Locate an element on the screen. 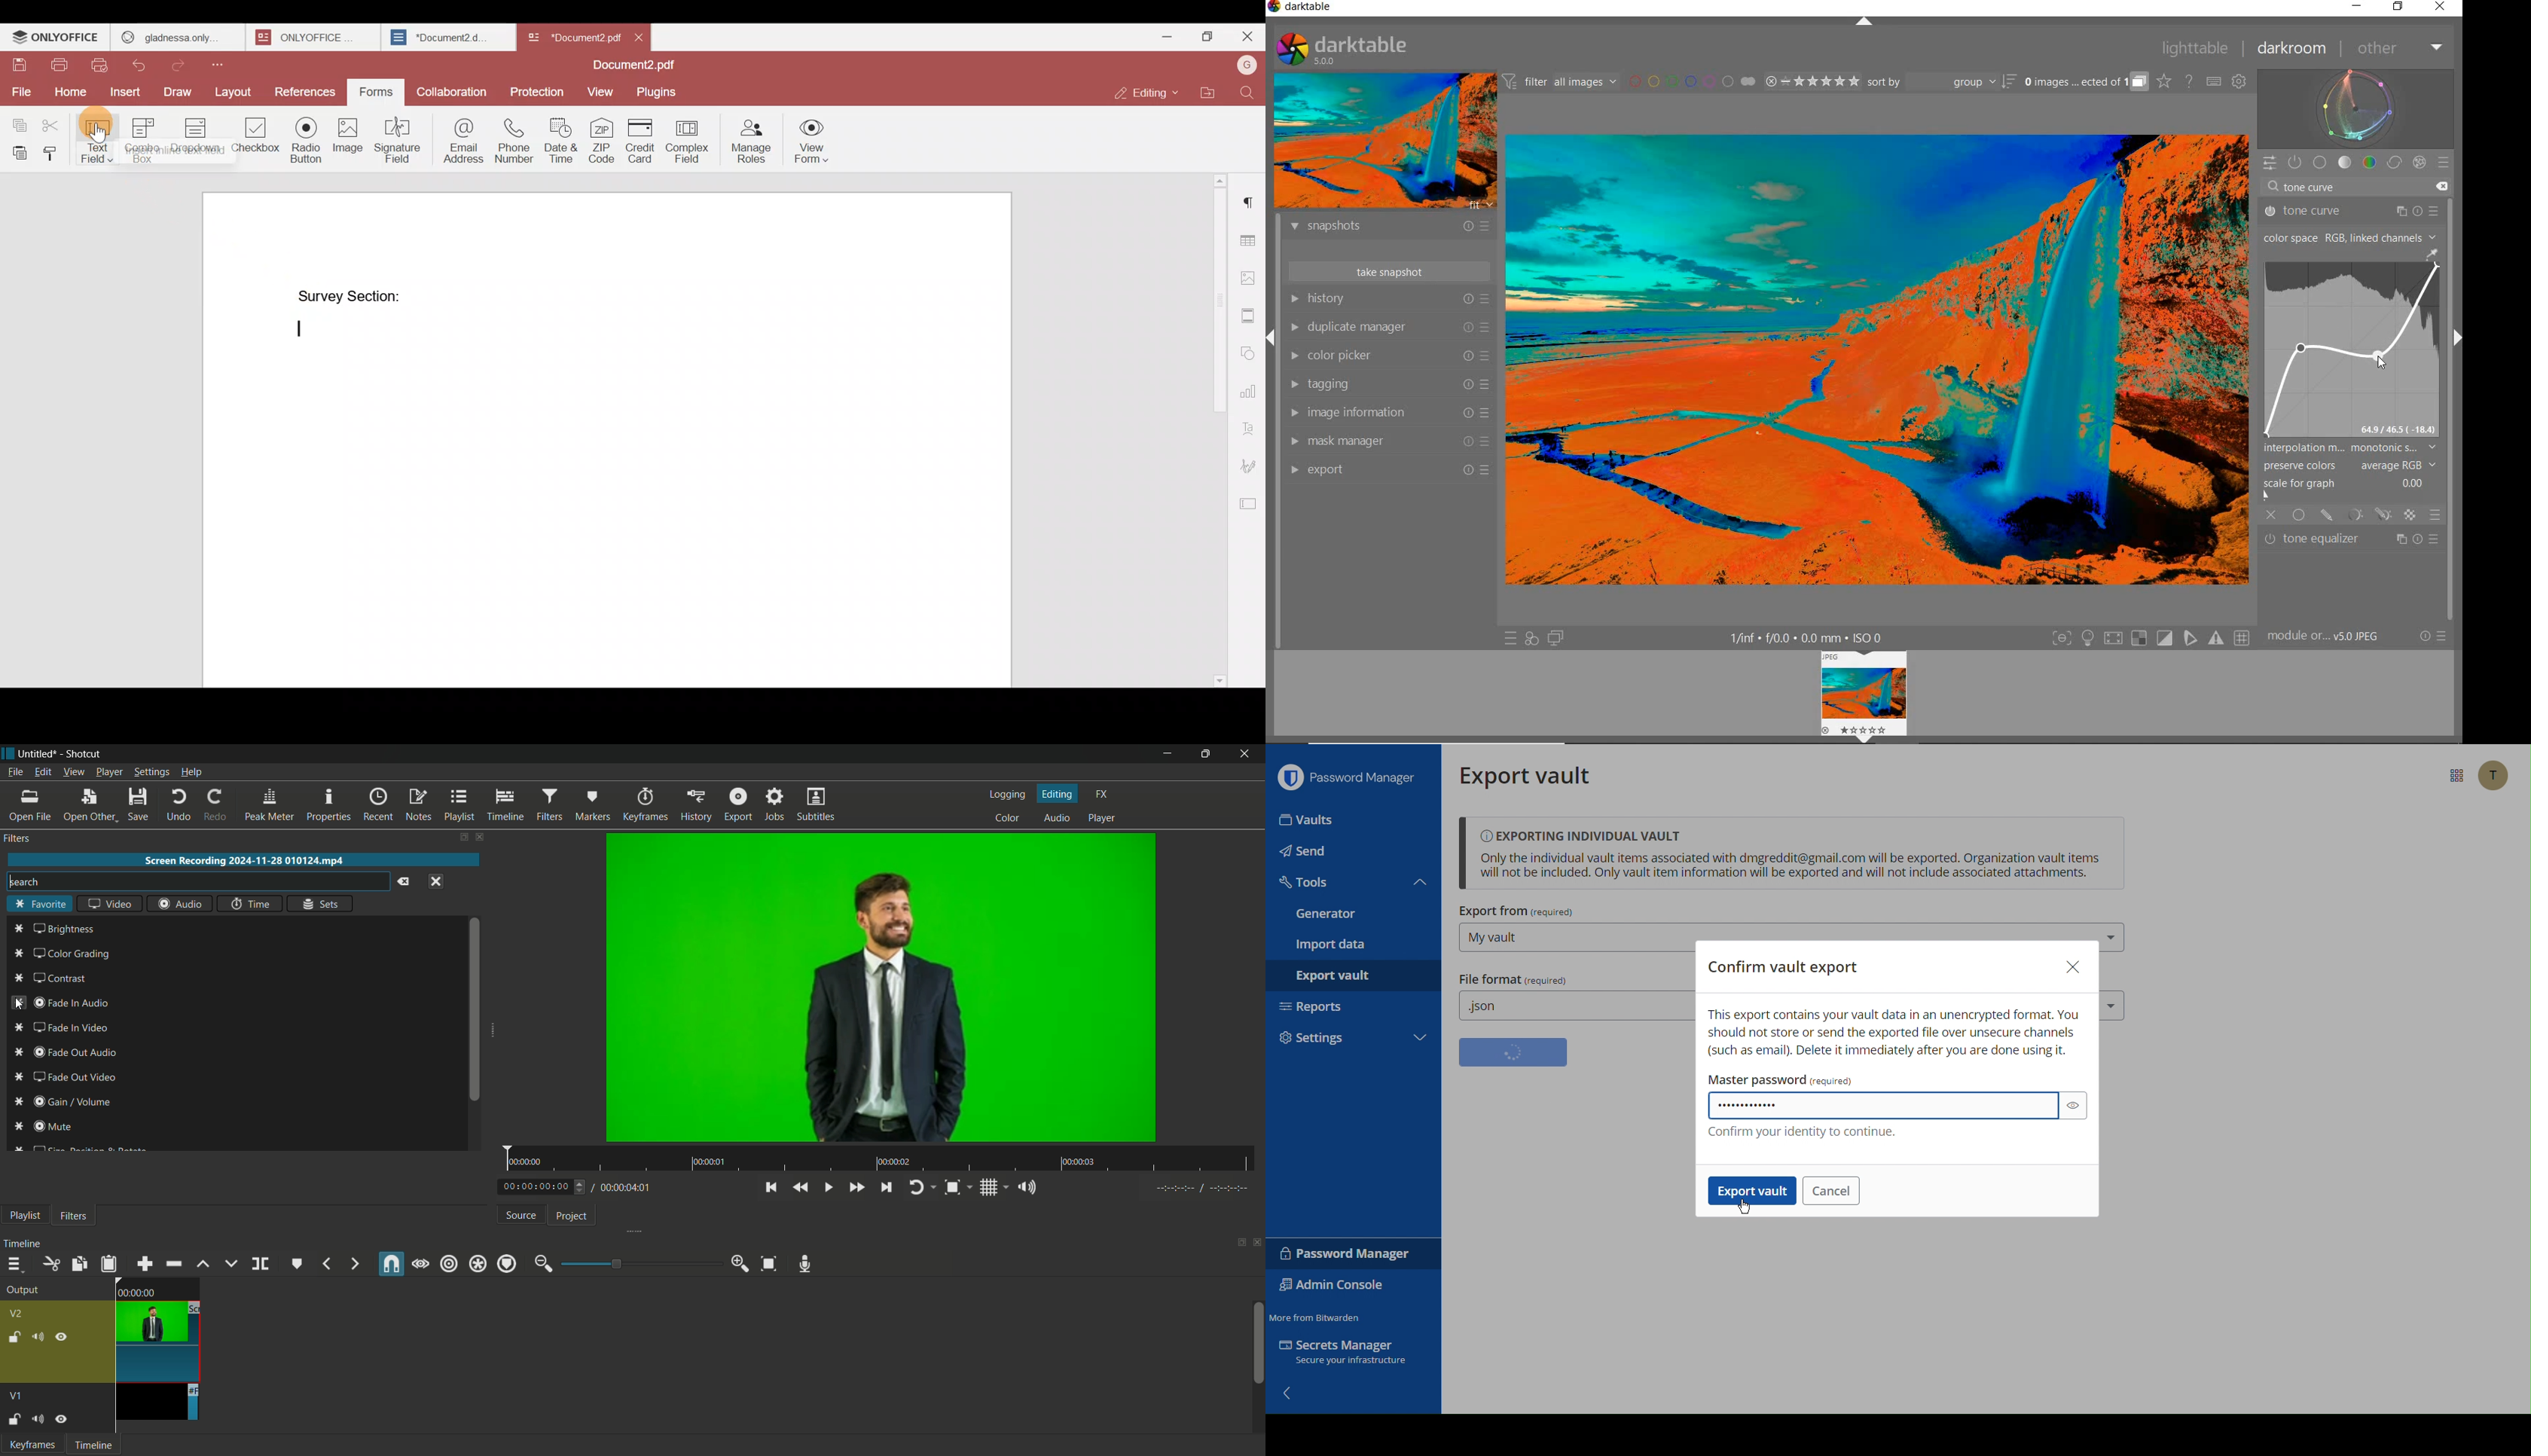 This screenshot has width=2548, height=1456. open other is located at coordinates (88, 805).